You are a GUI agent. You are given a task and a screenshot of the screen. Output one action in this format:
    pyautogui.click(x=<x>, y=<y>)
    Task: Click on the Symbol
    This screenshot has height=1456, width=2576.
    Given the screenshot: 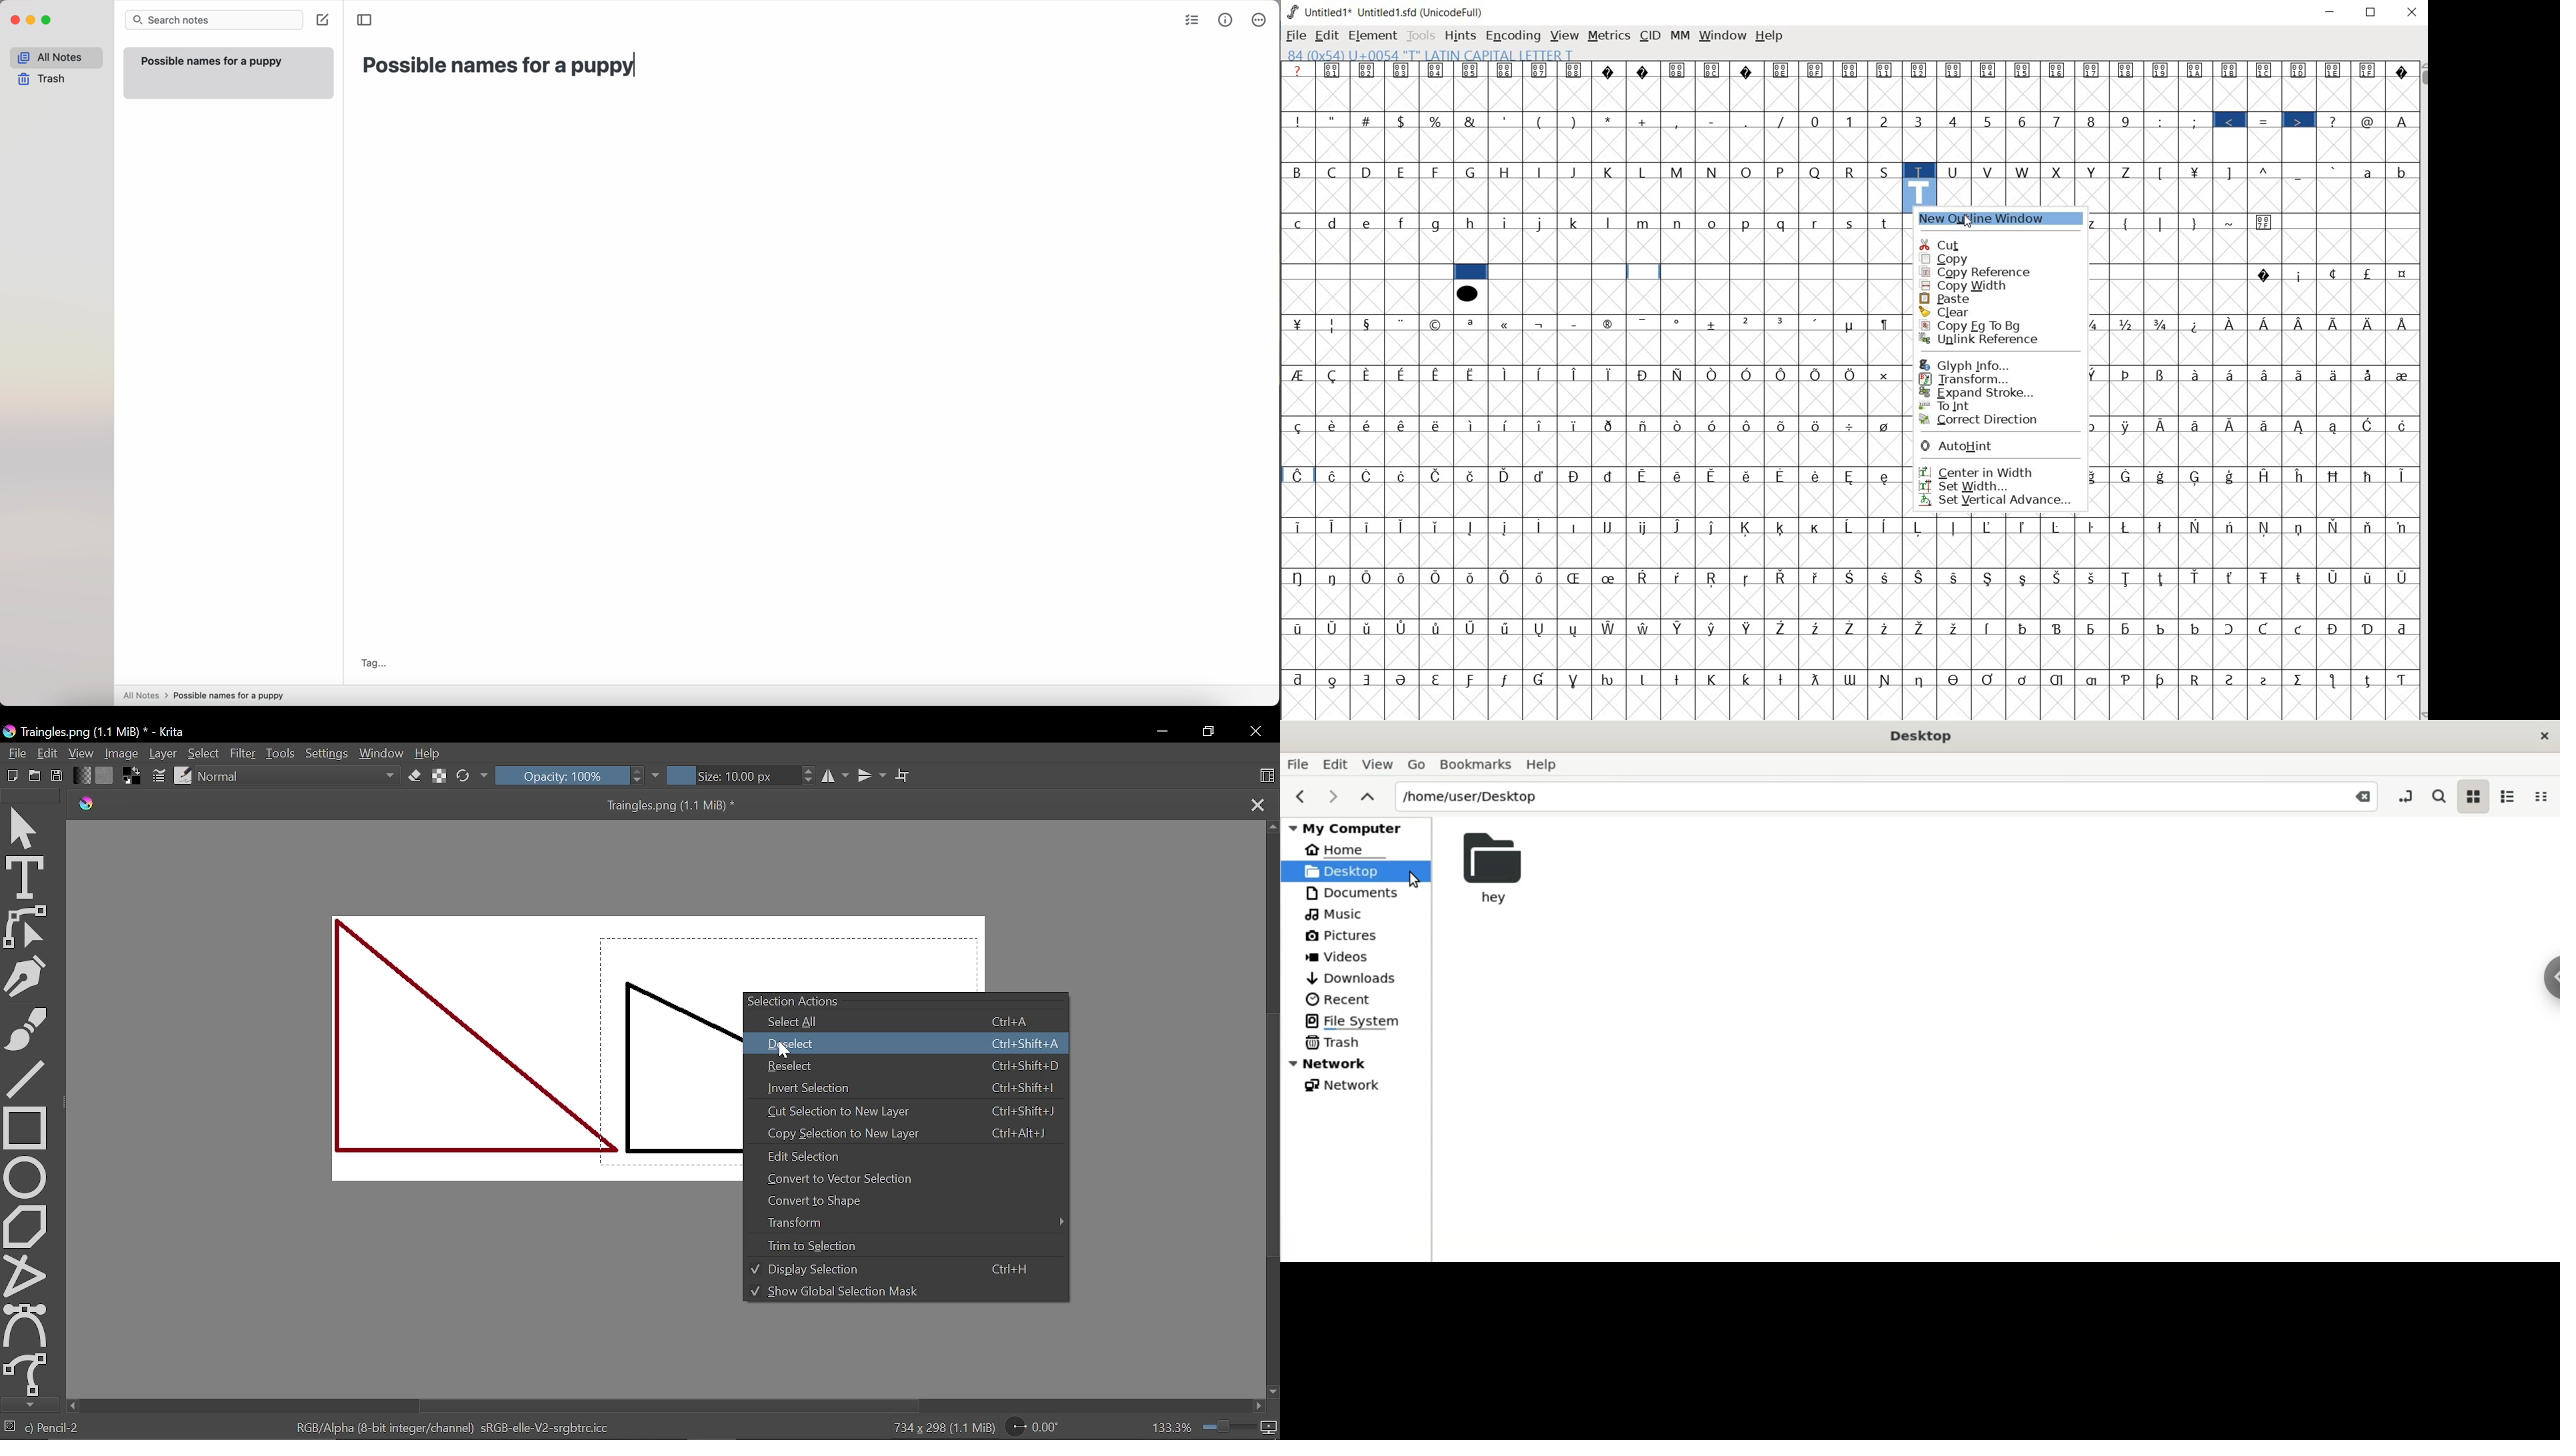 What is the action you would take?
    pyautogui.click(x=1818, y=527)
    